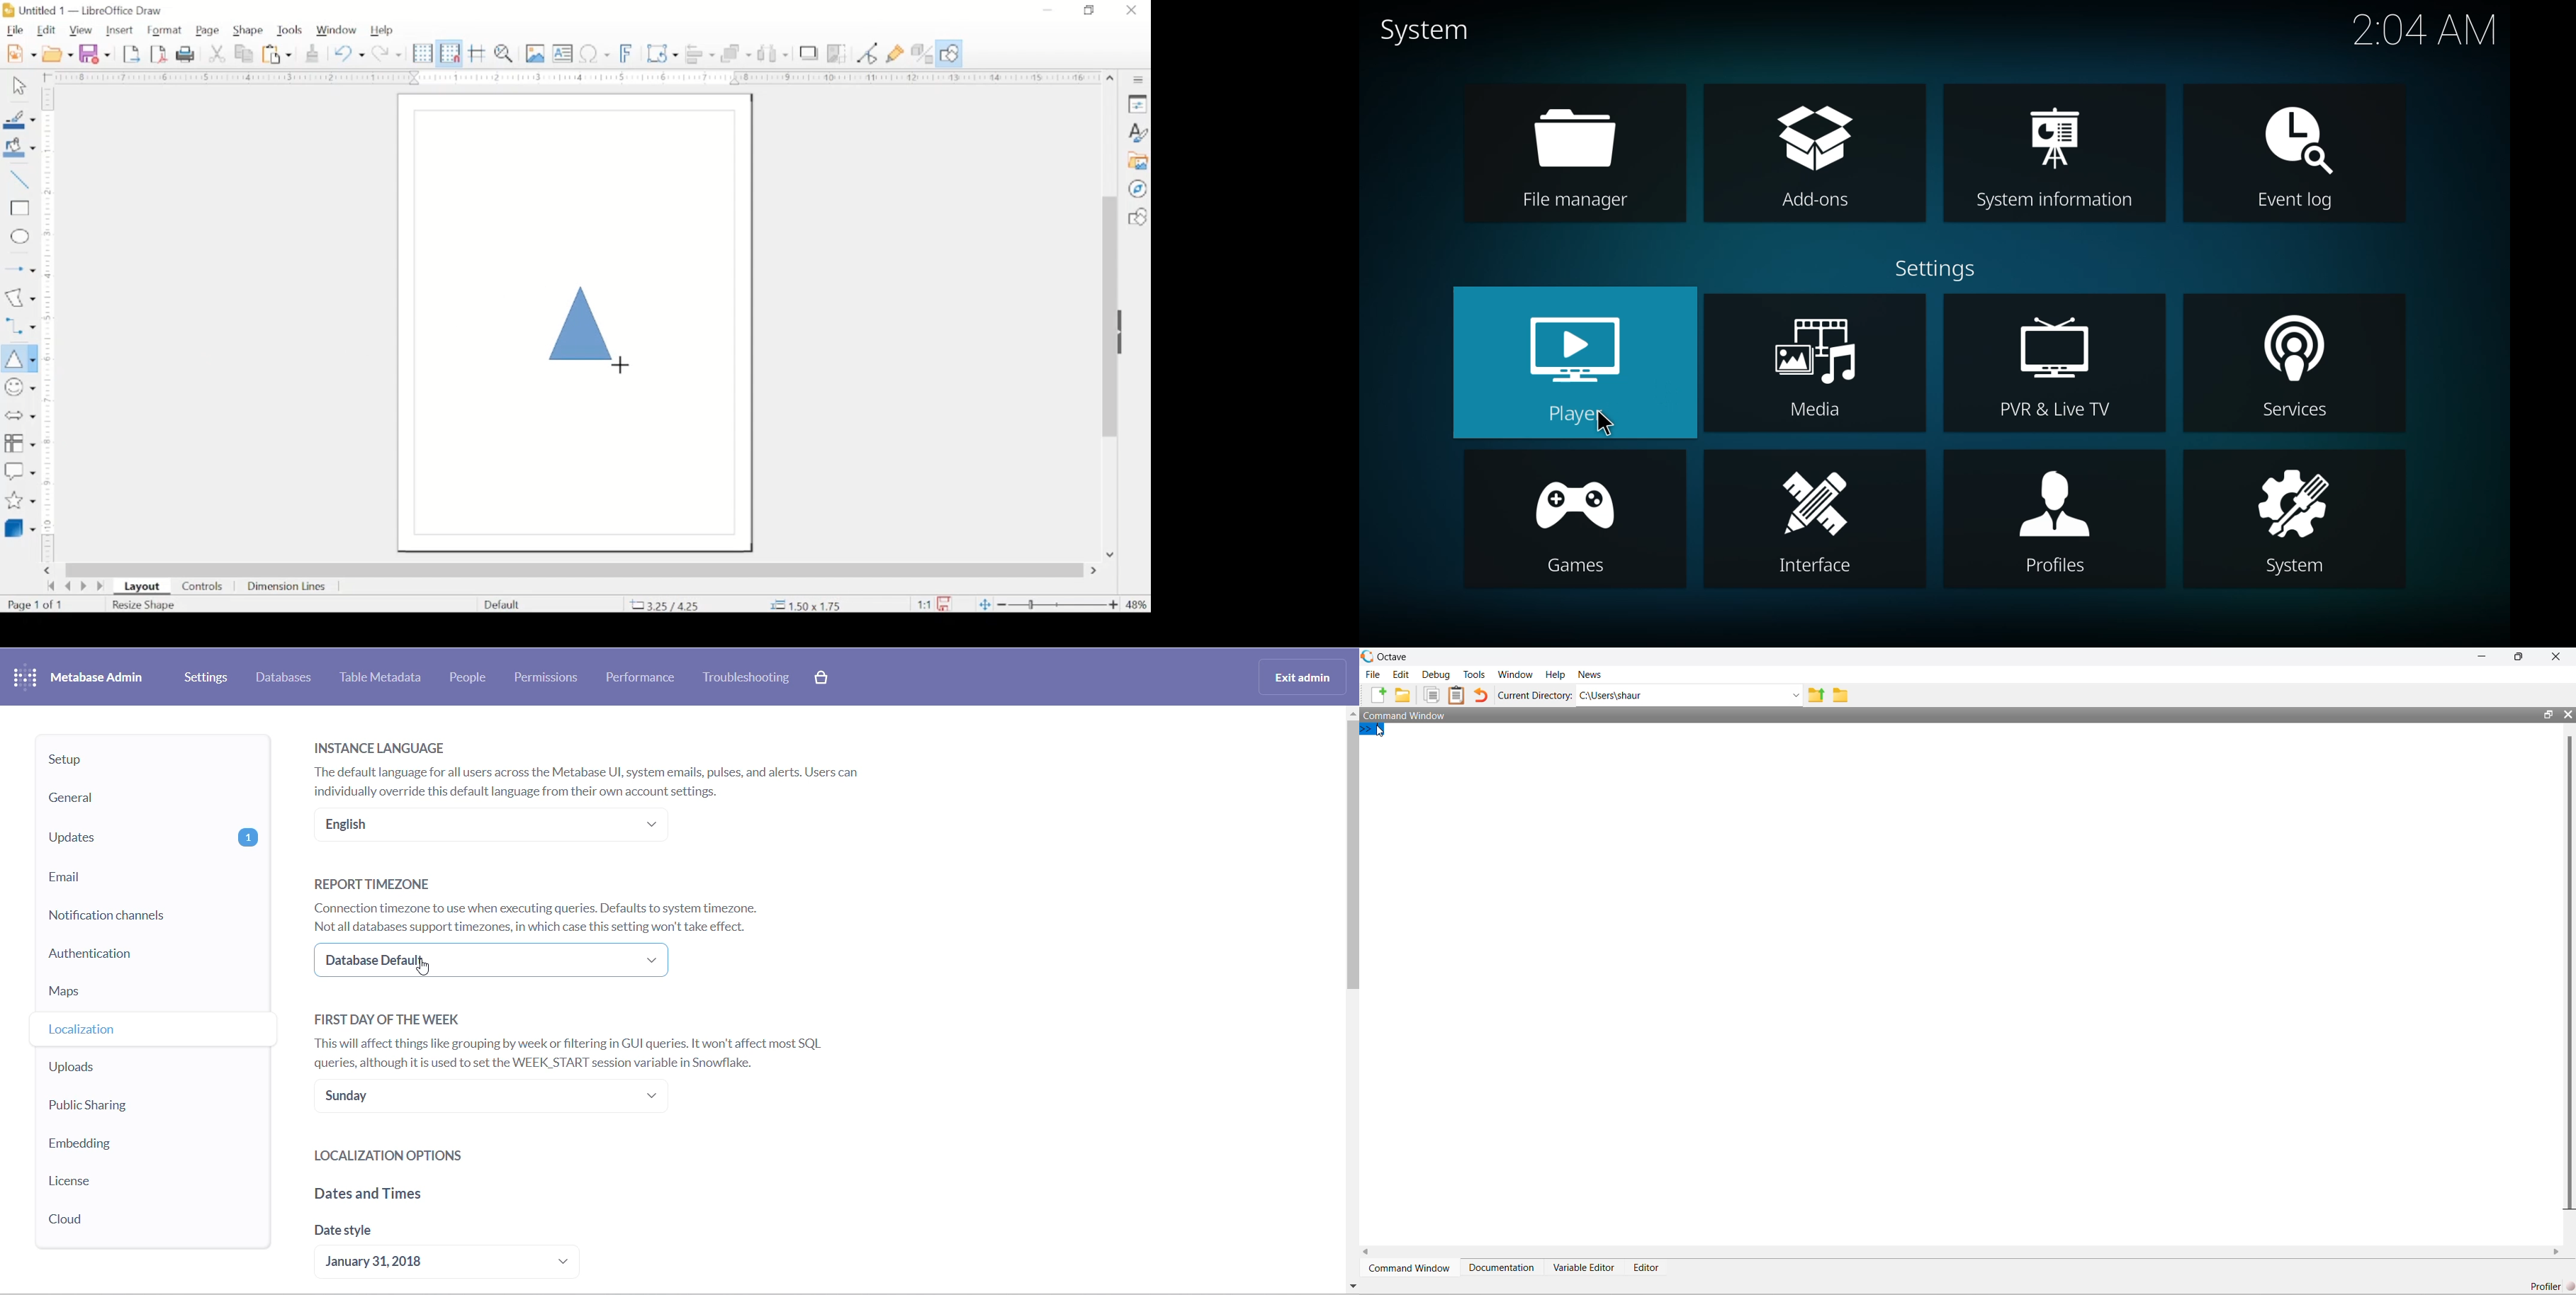 Image resolution: width=2576 pixels, height=1316 pixels. What do you see at coordinates (1815, 519) in the screenshot?
I see `interface` at bounding box center [1815, 519].